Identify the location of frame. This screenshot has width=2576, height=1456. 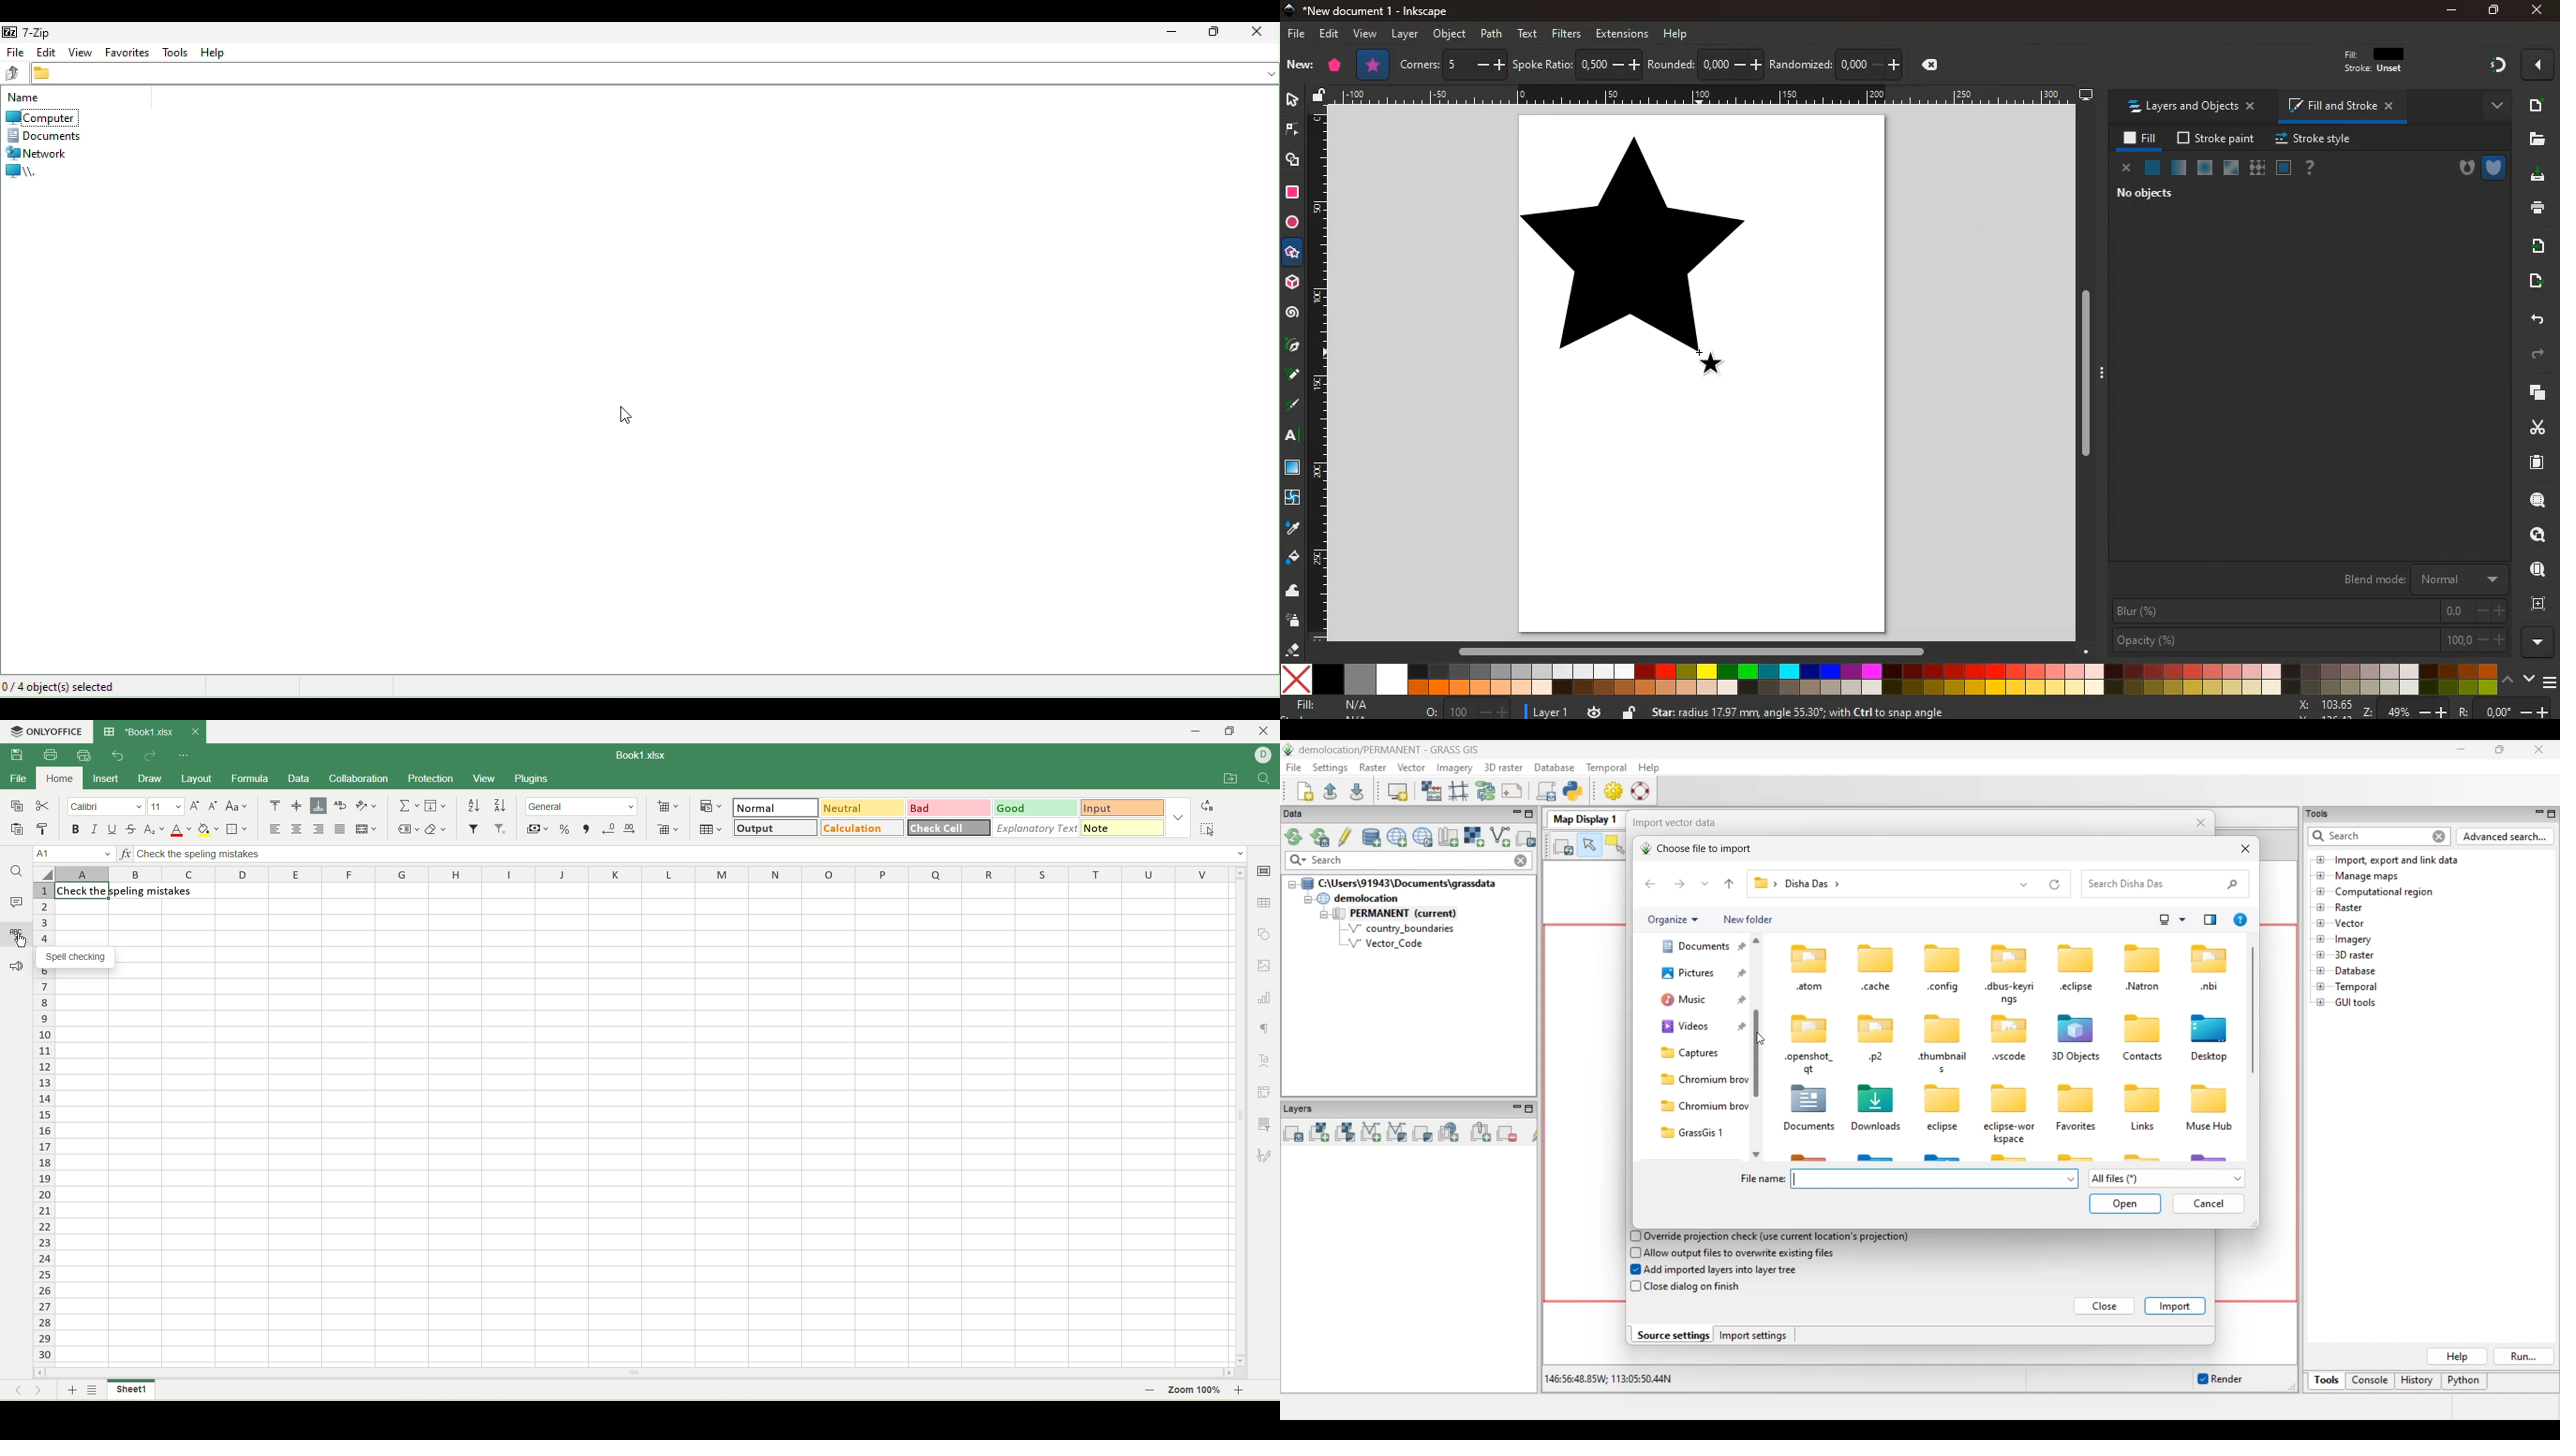
(2283, 167).